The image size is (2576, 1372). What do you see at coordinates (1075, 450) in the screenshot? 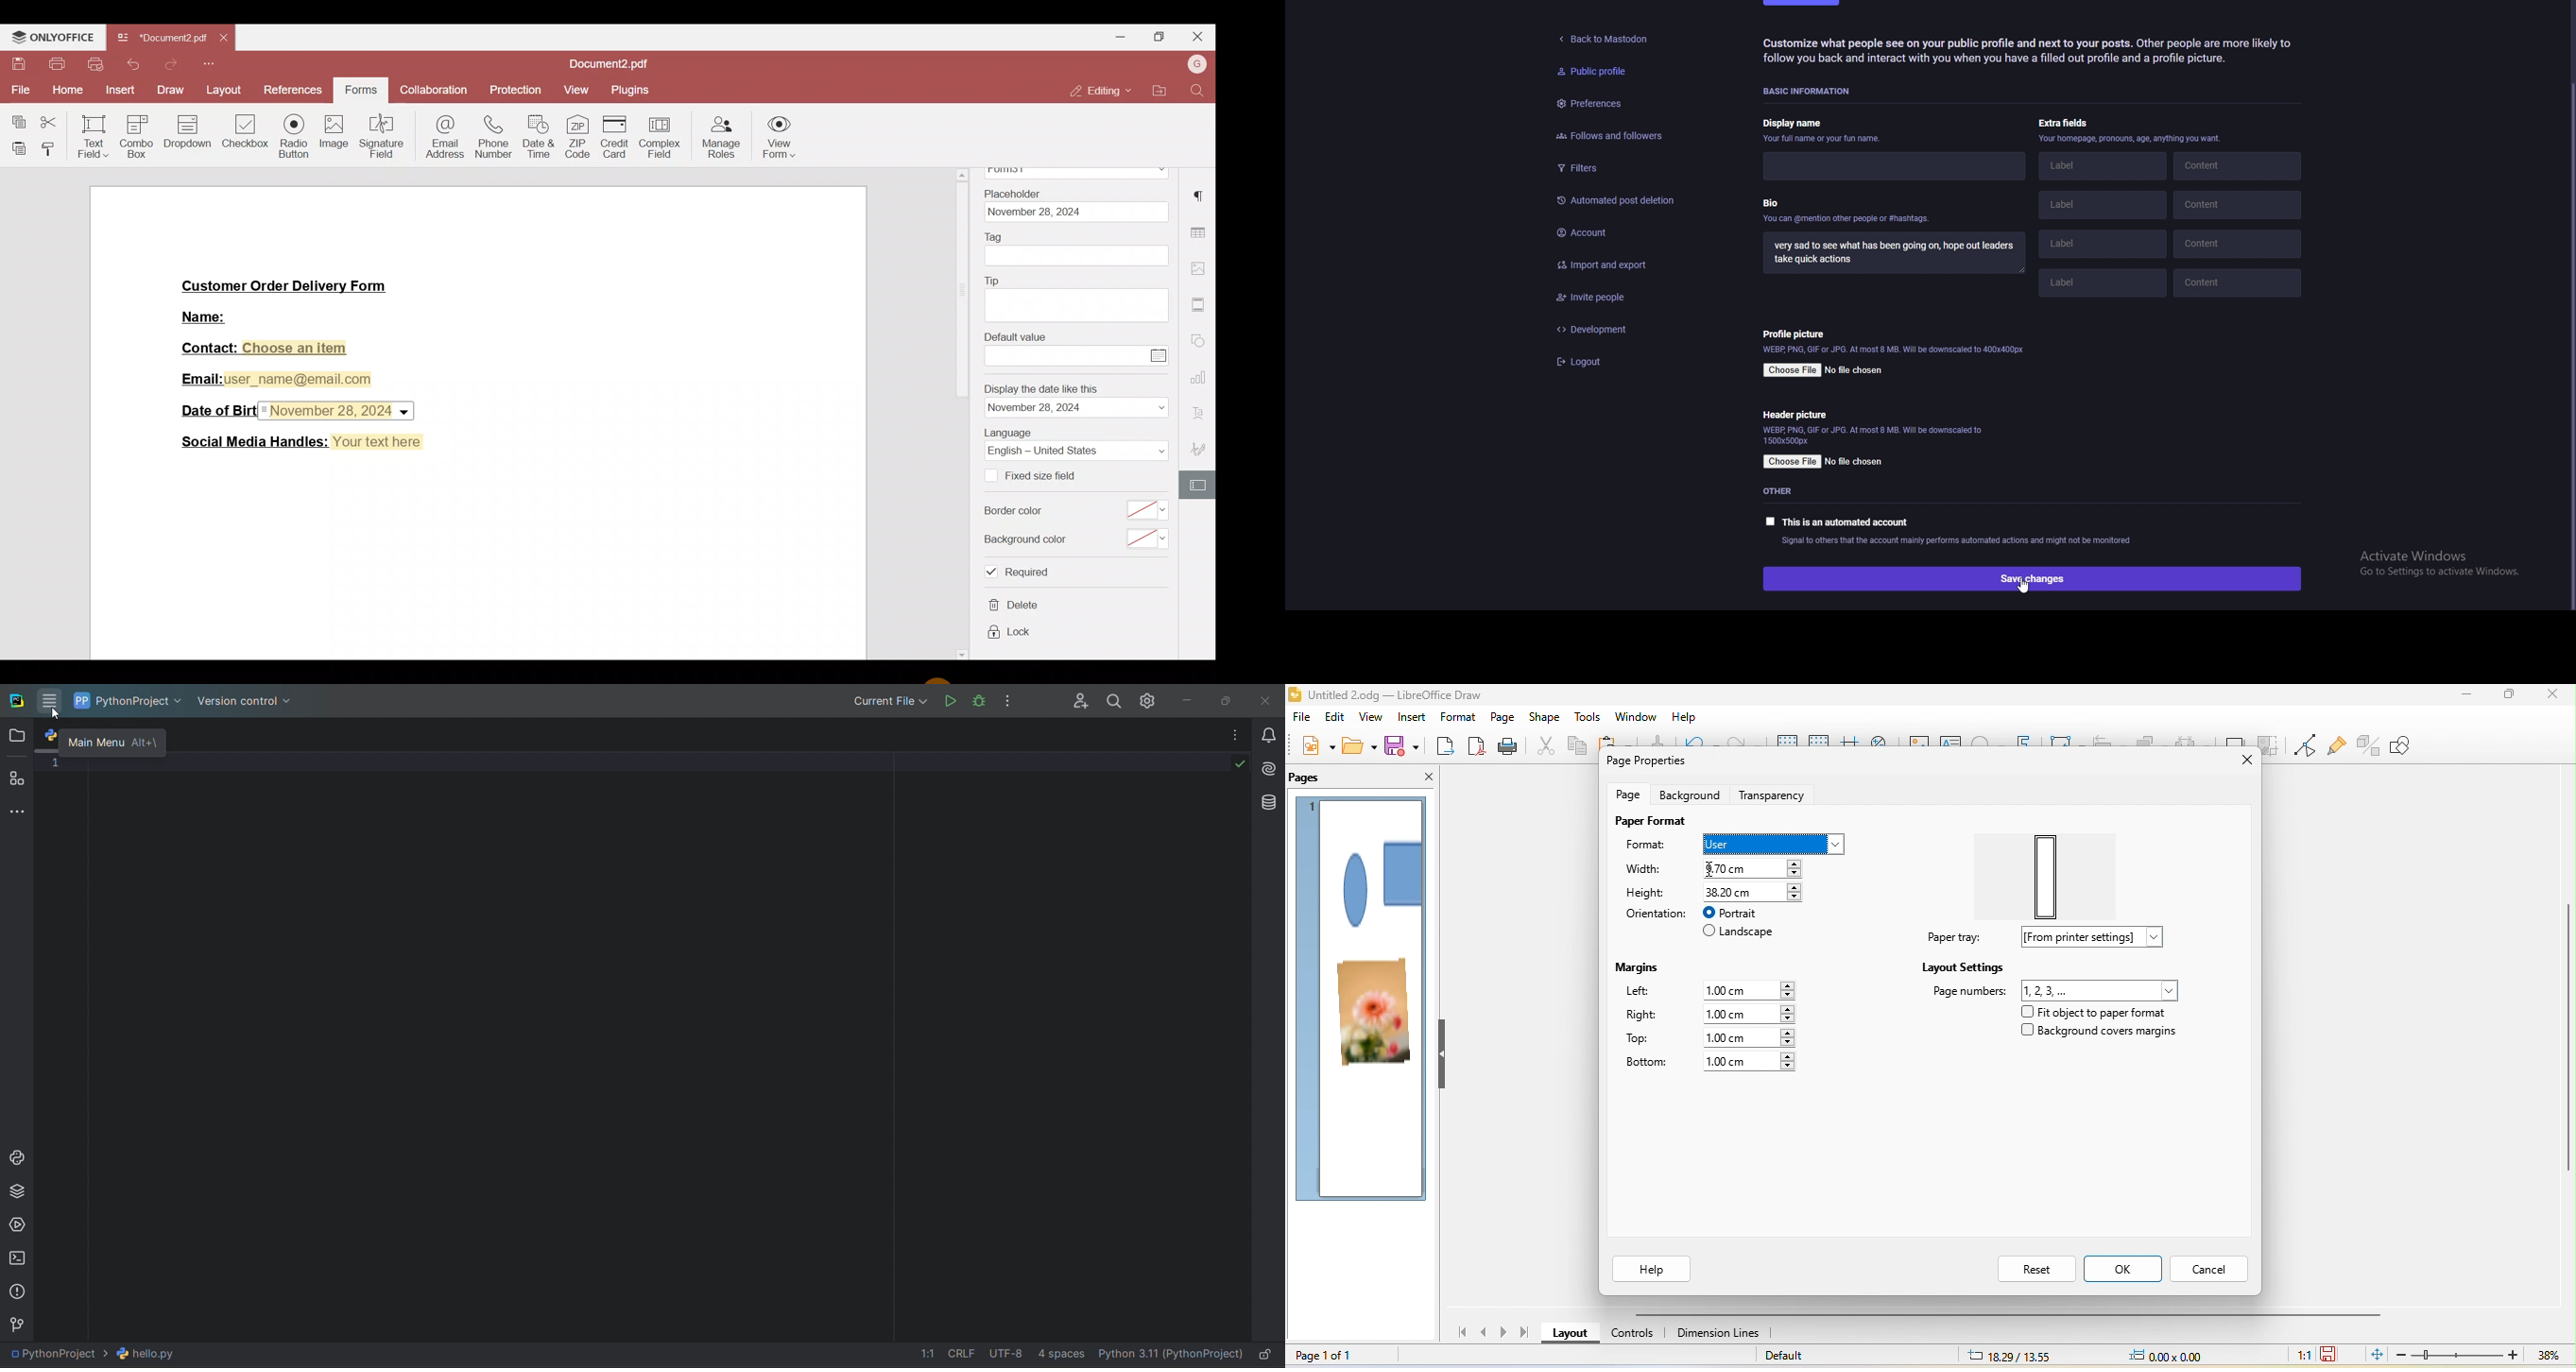
I see `Language ` at bounding box center [1075, 450].